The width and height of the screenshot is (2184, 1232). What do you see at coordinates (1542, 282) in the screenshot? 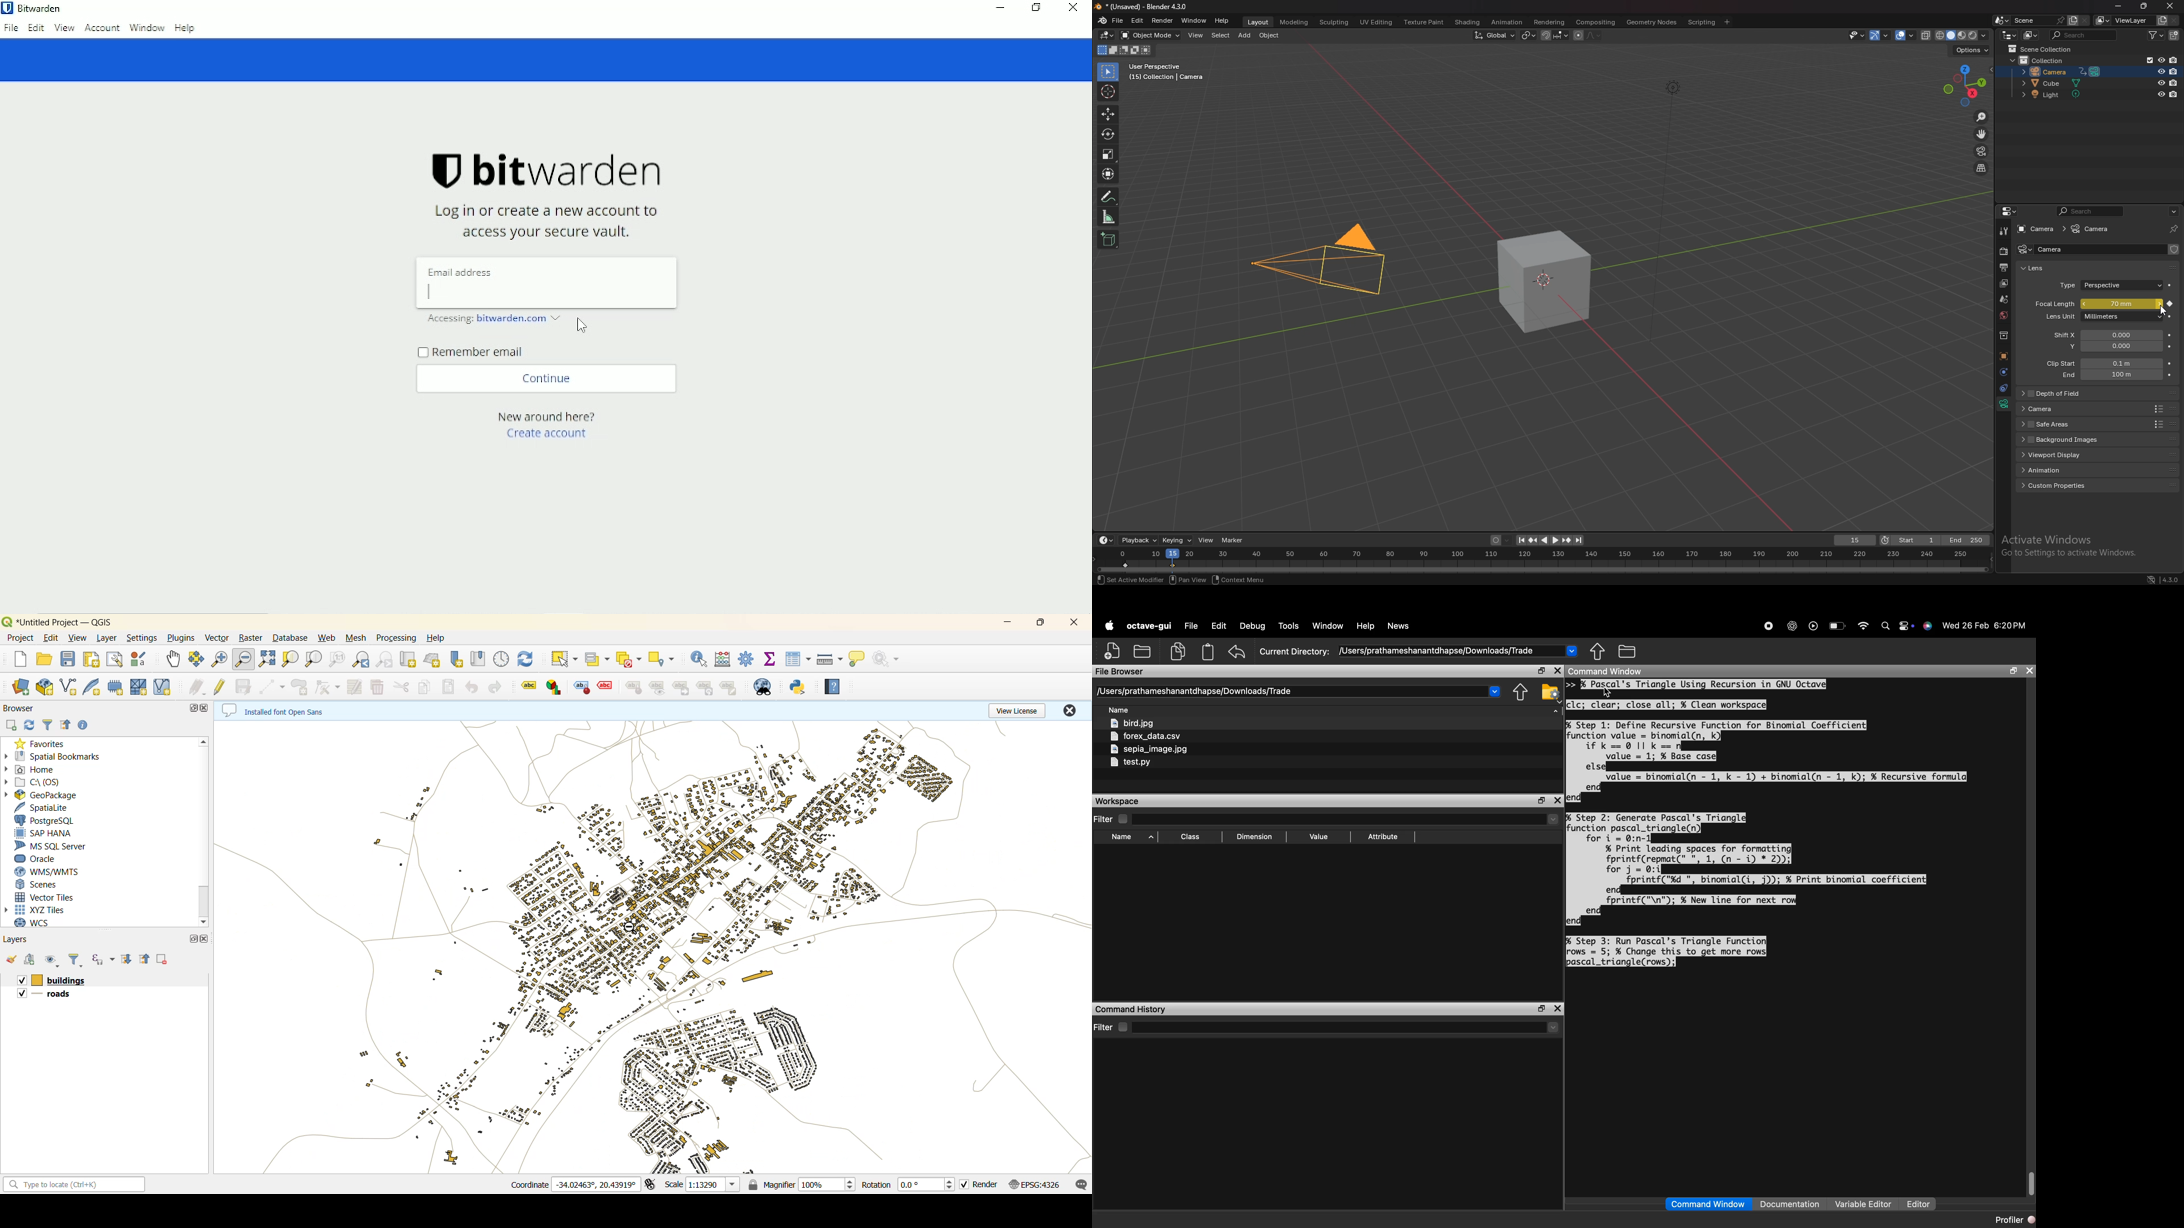
I see `cube` at bounding box center [1542, 282].